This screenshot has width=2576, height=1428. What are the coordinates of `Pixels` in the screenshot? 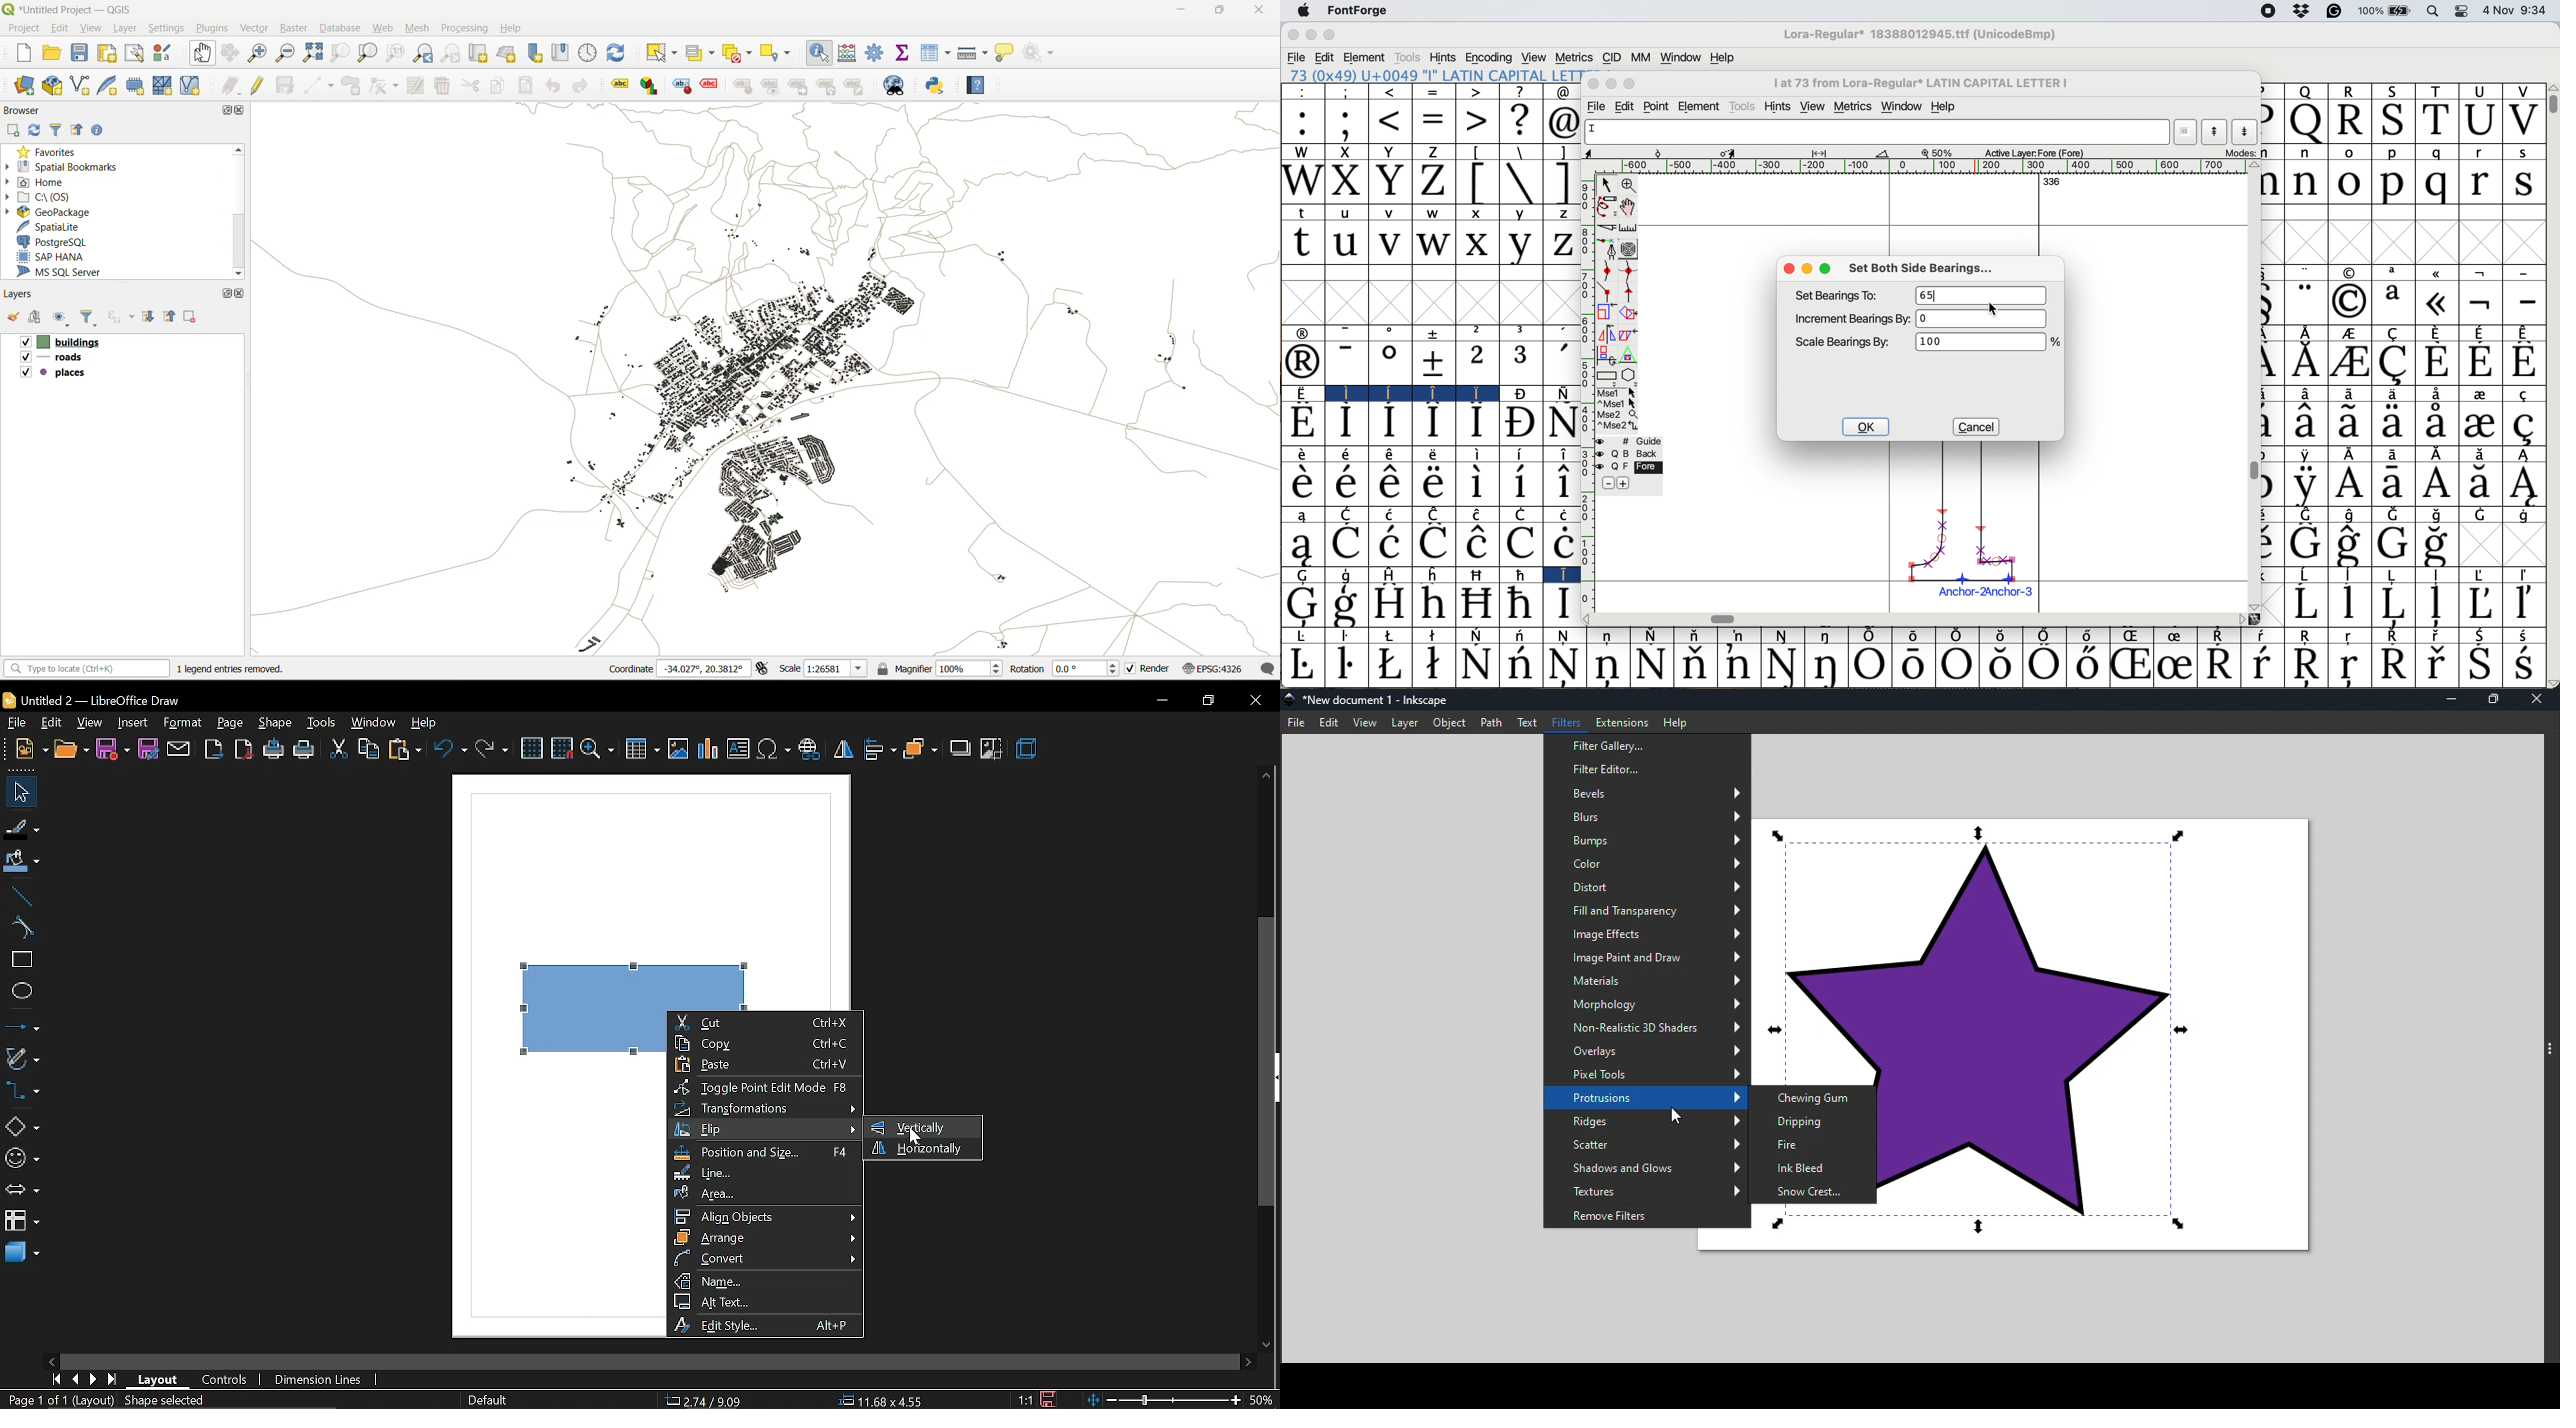 It's located at (1647, 1077).